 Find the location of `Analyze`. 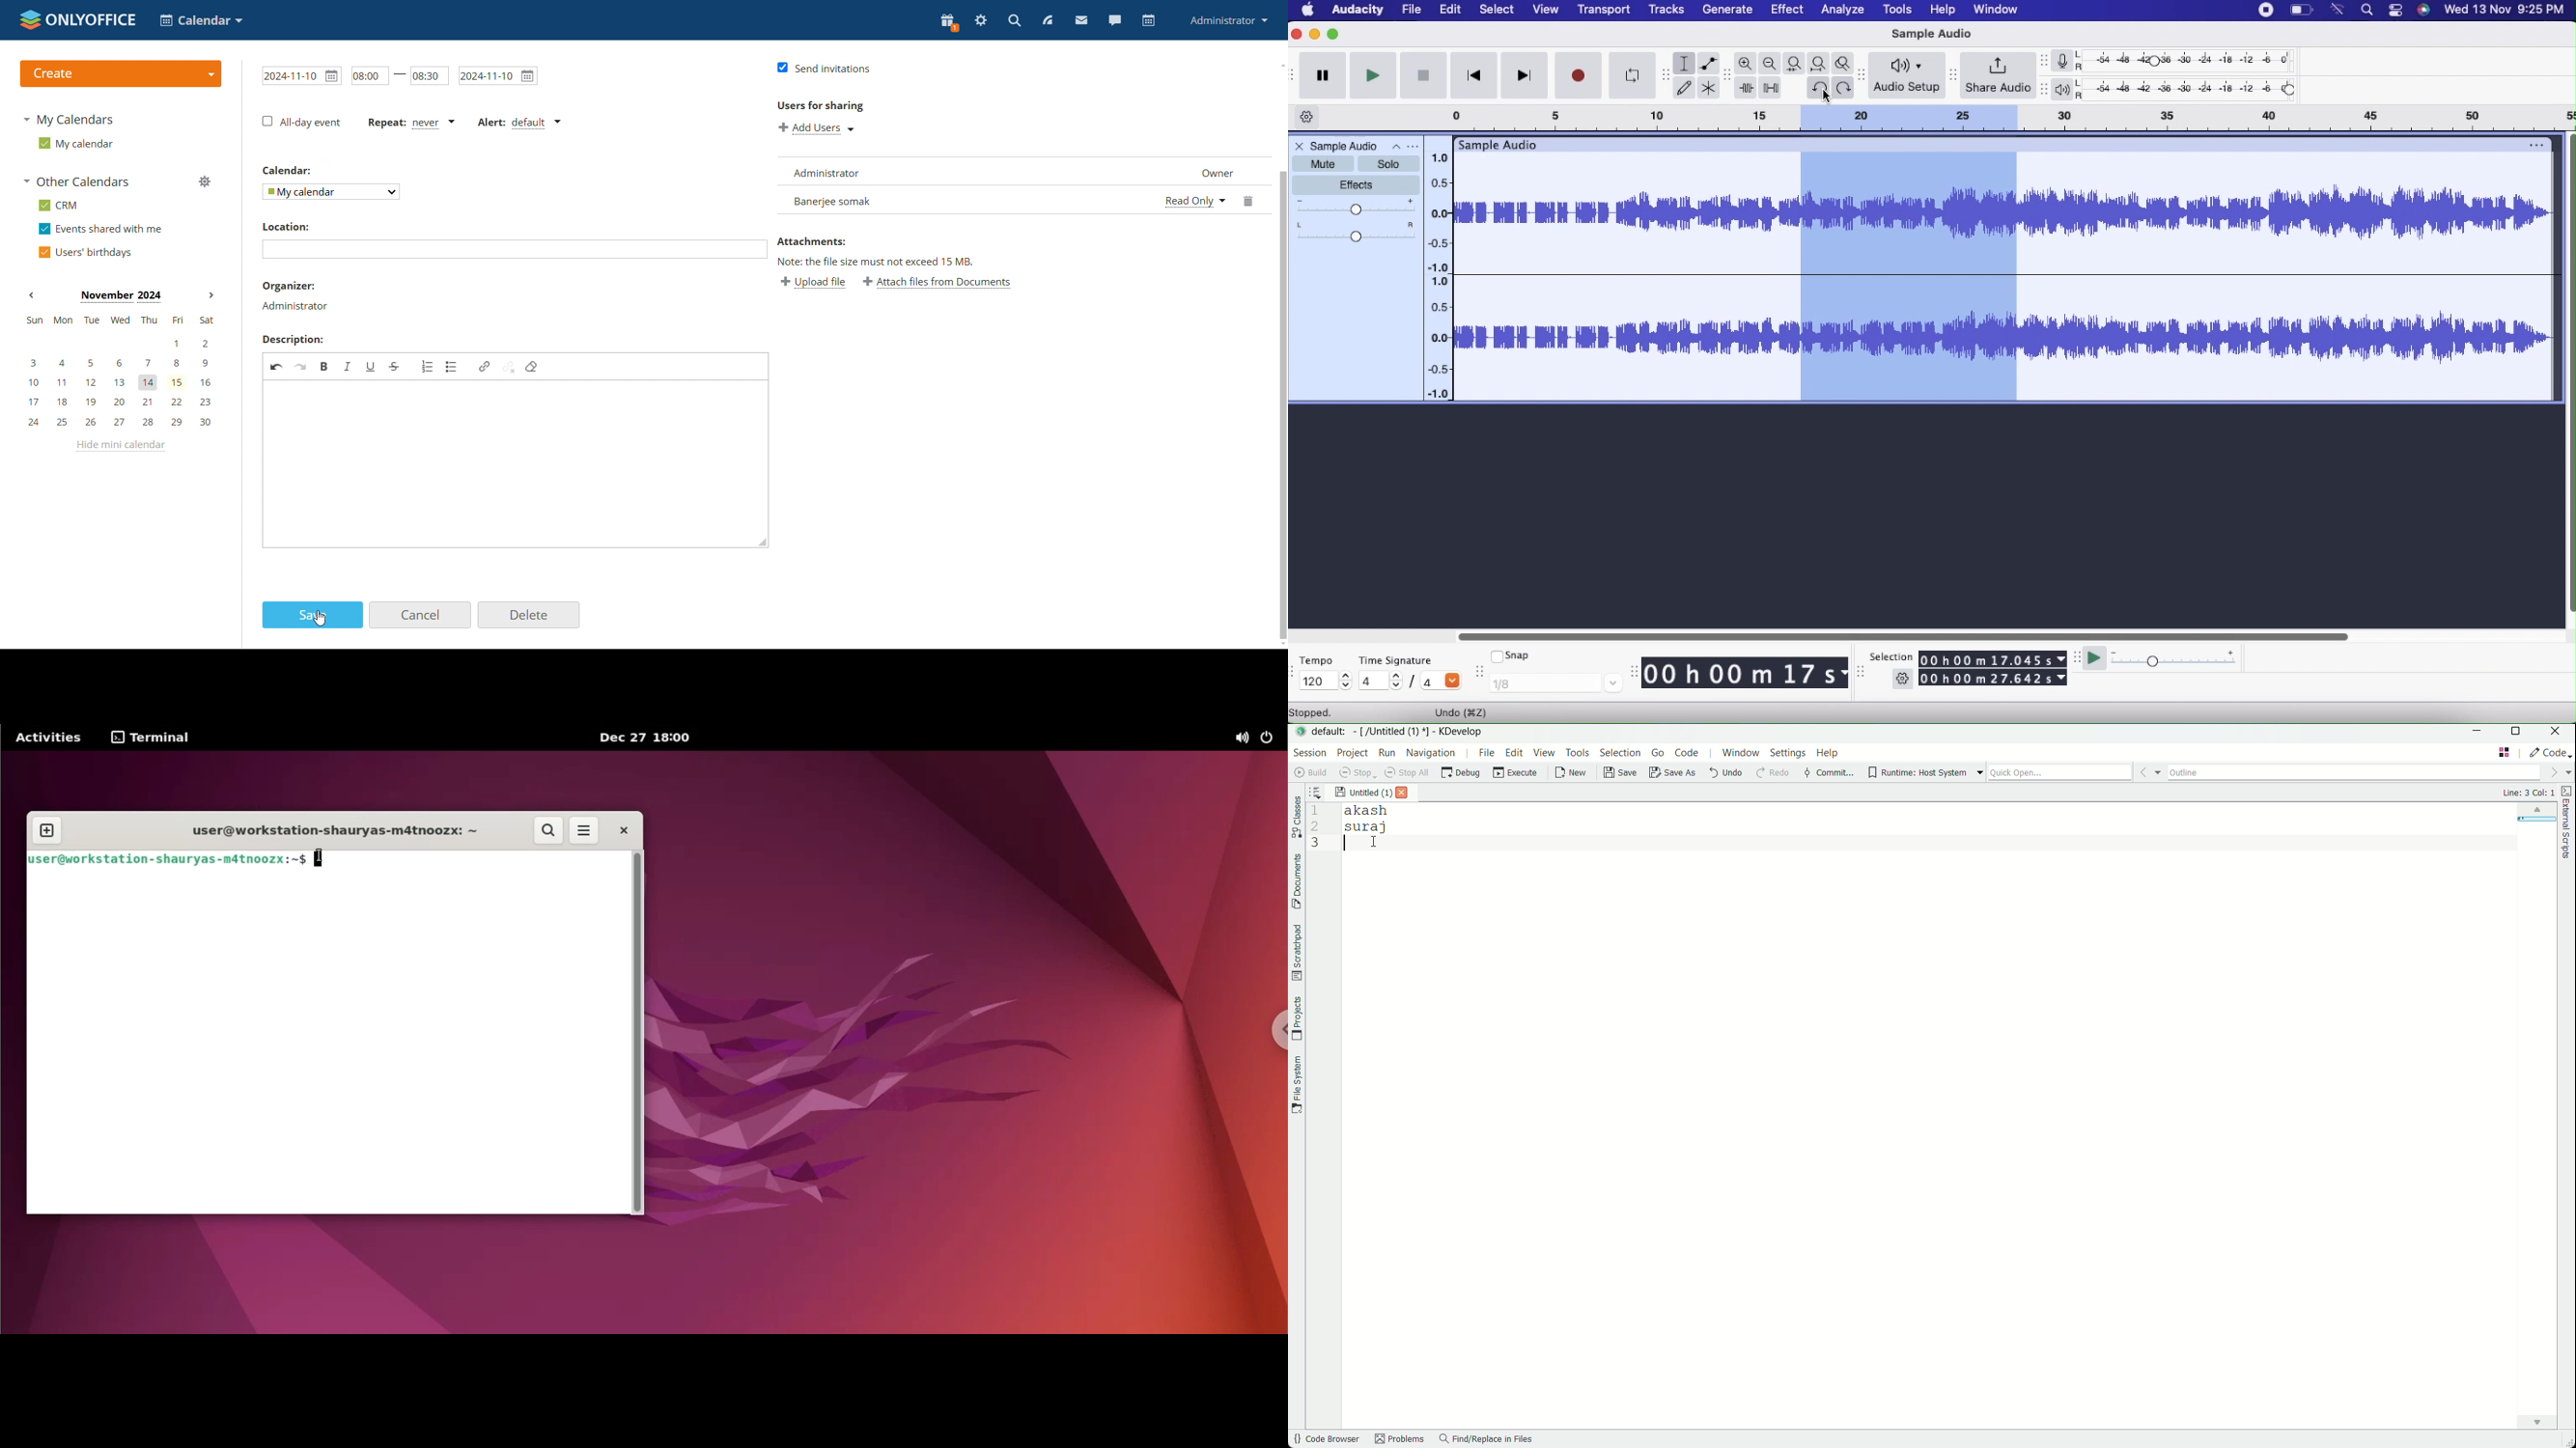

Analyze is located at coordinates (1844, 11).